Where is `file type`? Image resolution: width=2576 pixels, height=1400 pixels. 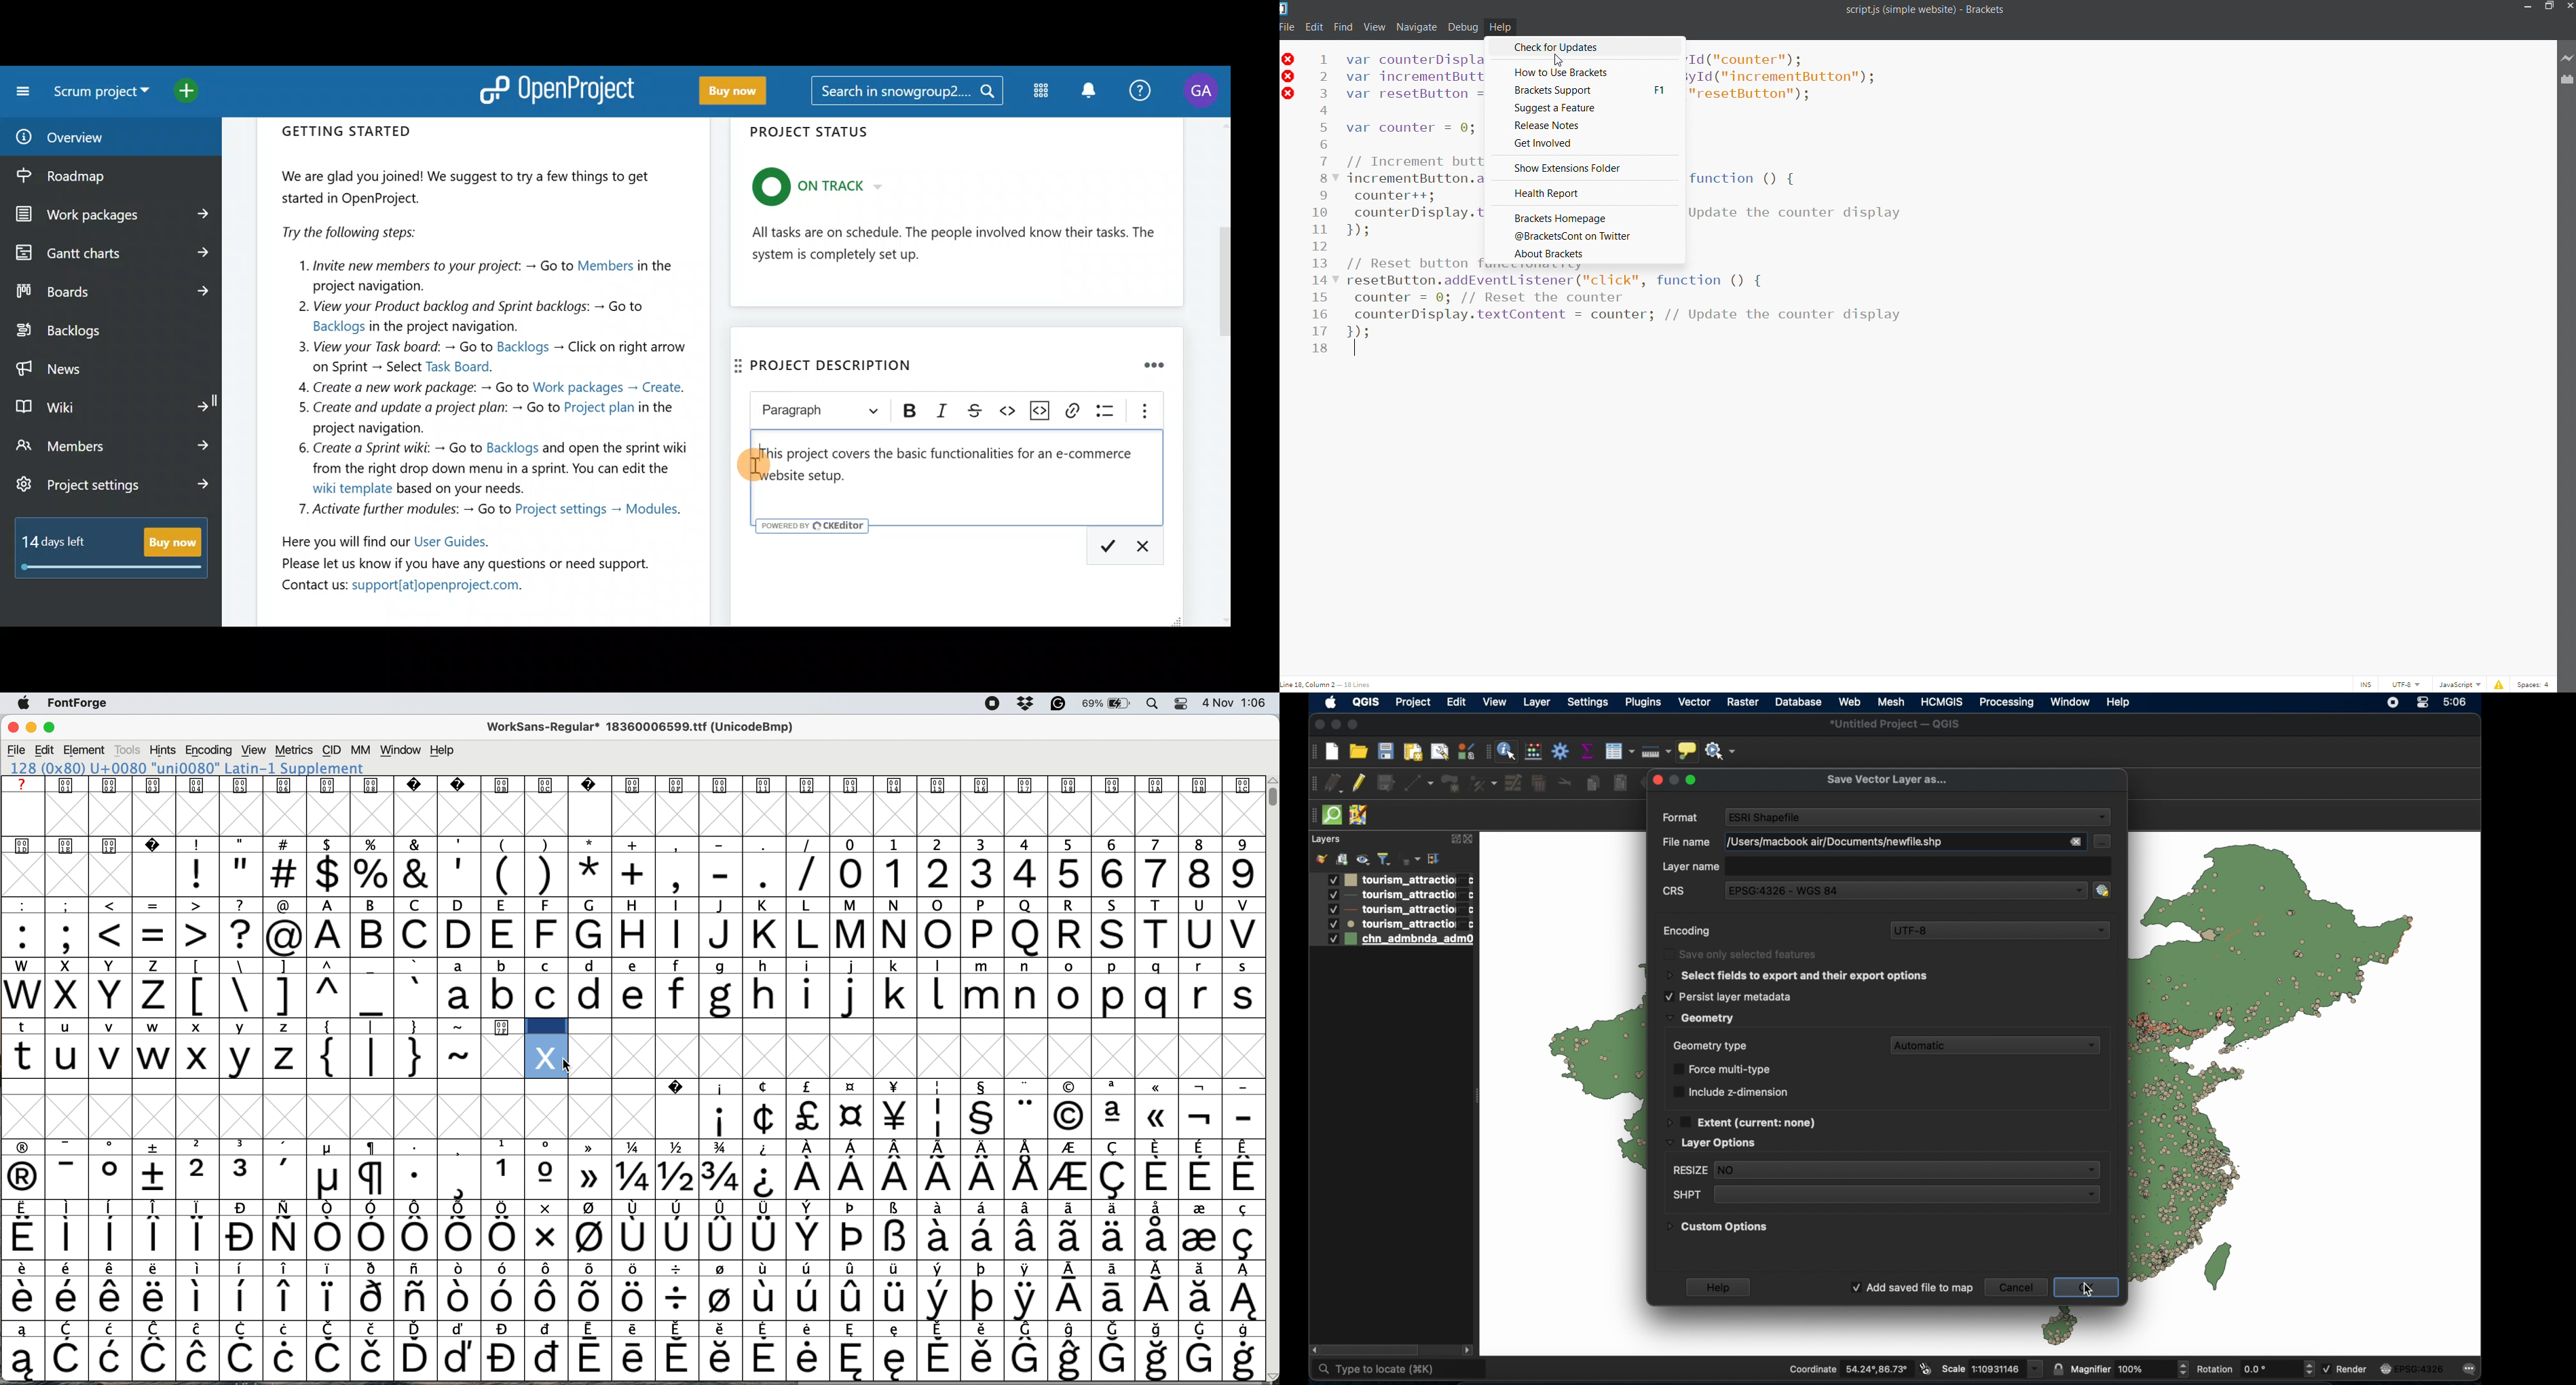 file type is located at coordinates (2458, 684).